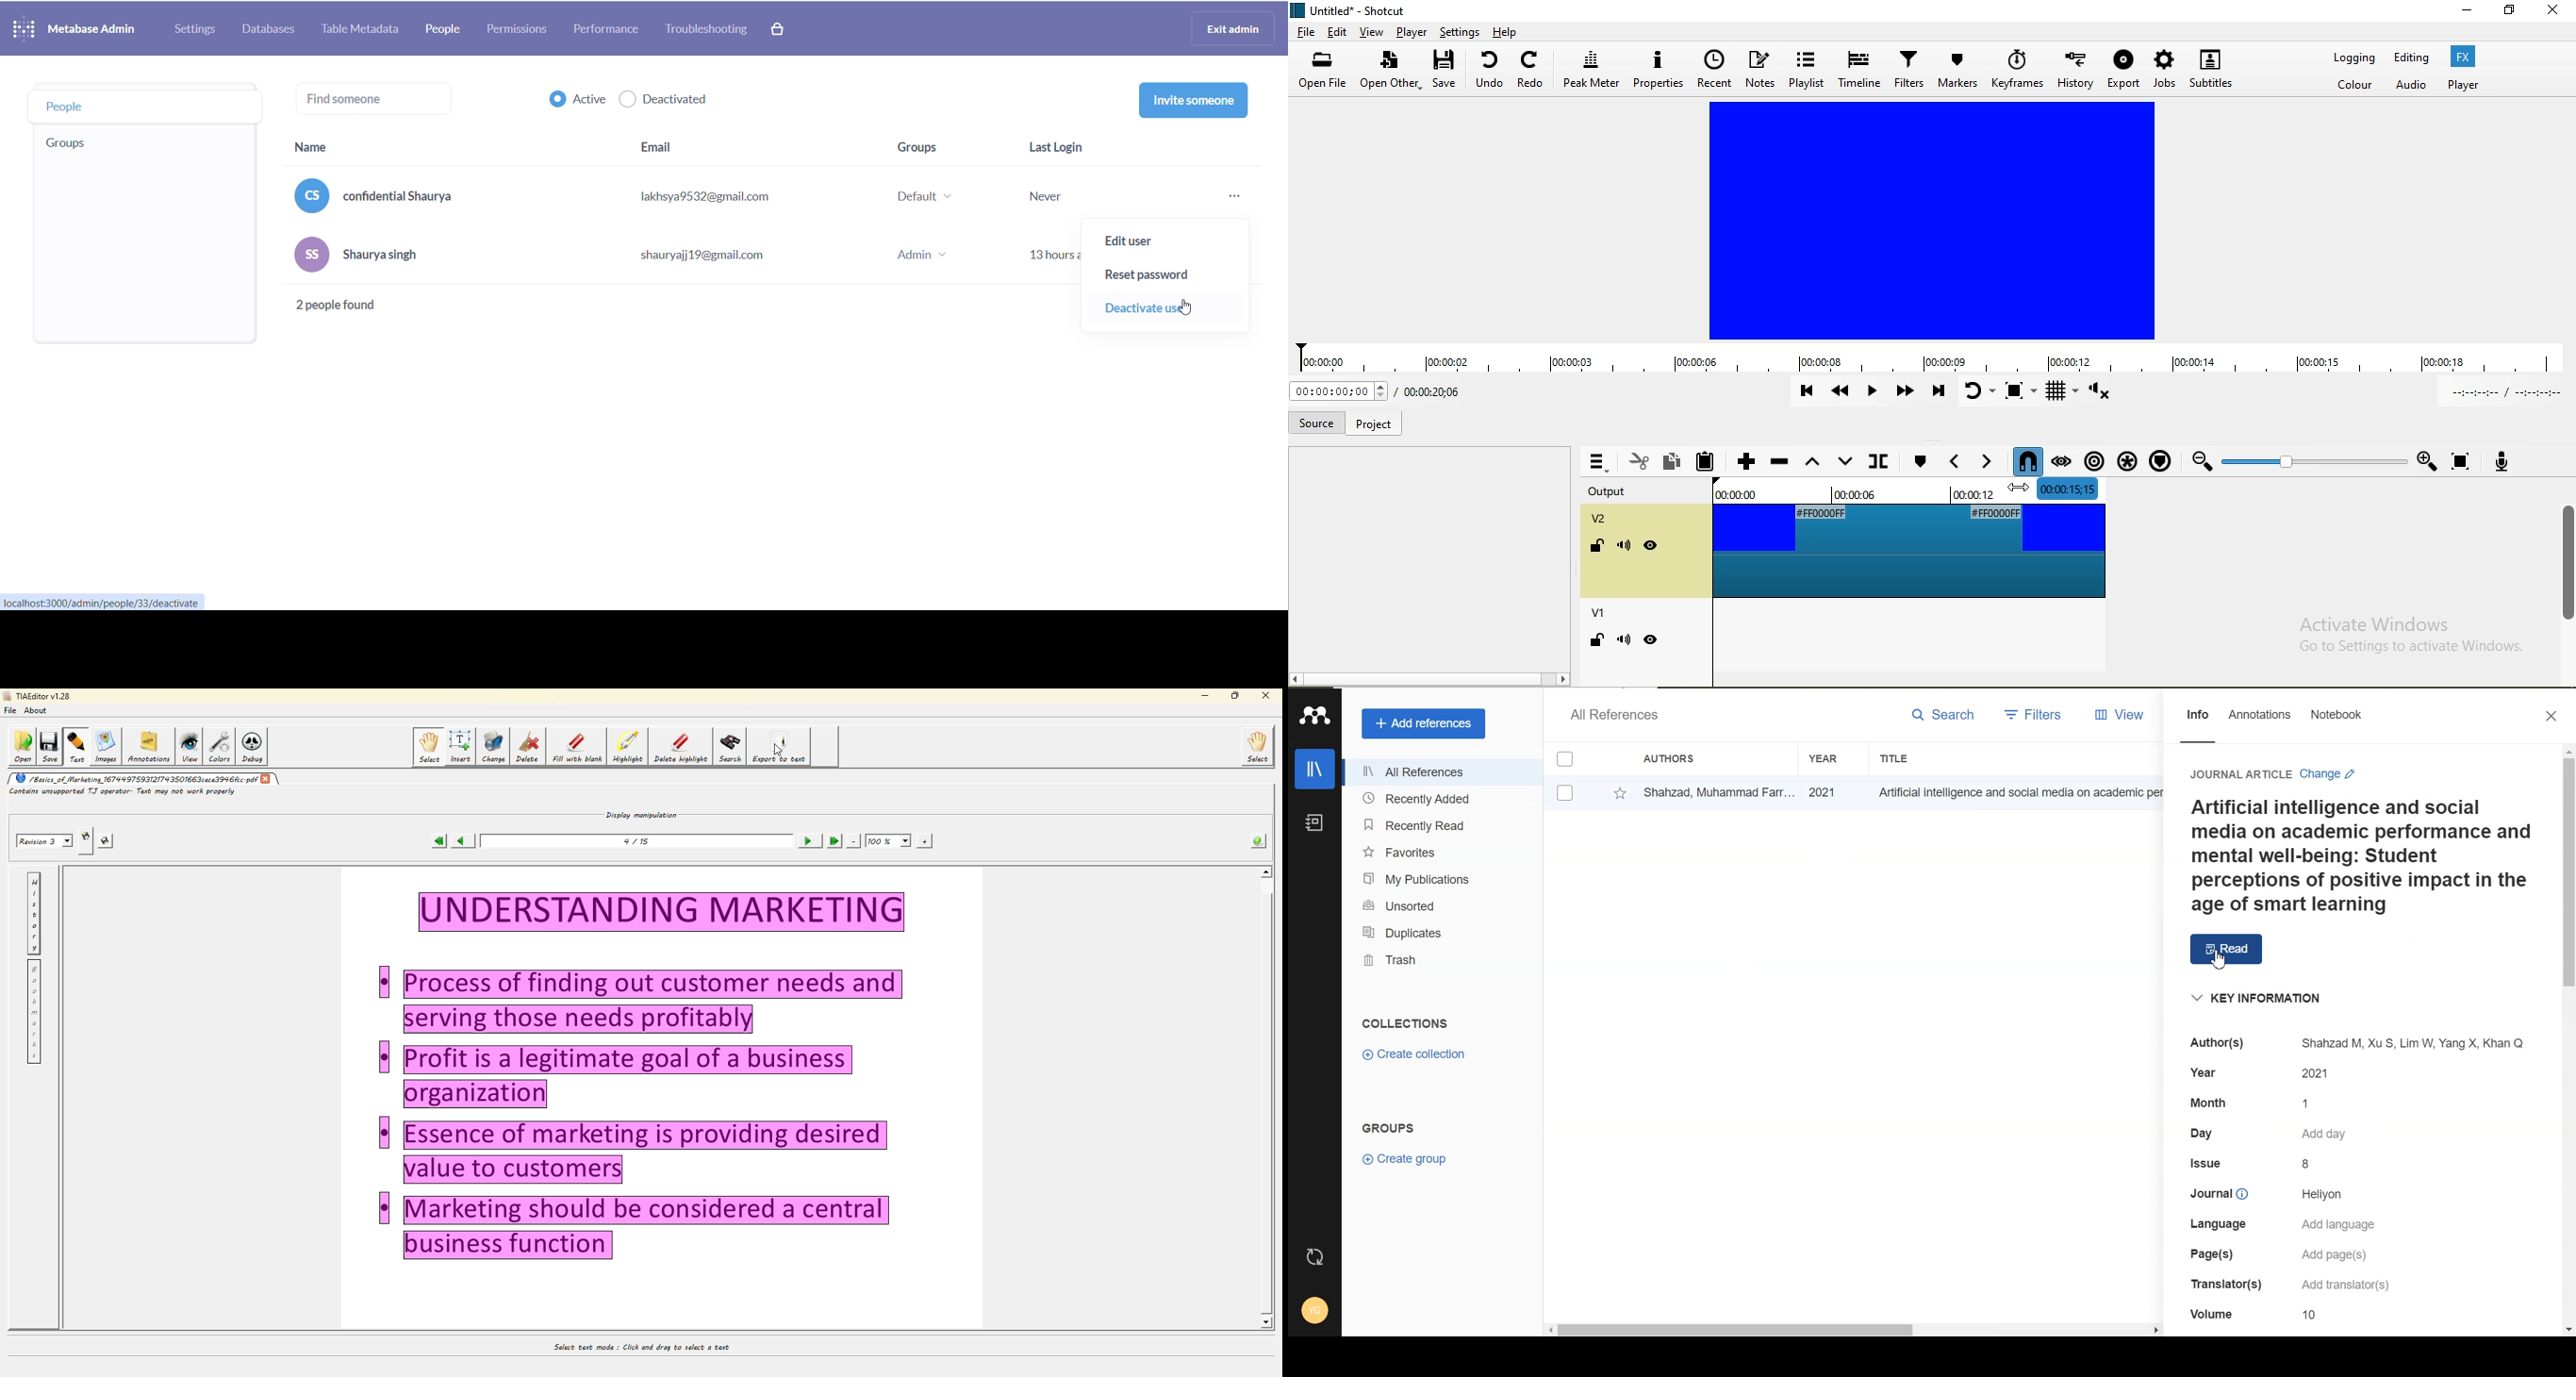 This screenshot has height=1400, width=2576. What do you see at coordinates (1313, 1310) in the screenshot?
I see `Account` at bounding box center [1313, 1310].